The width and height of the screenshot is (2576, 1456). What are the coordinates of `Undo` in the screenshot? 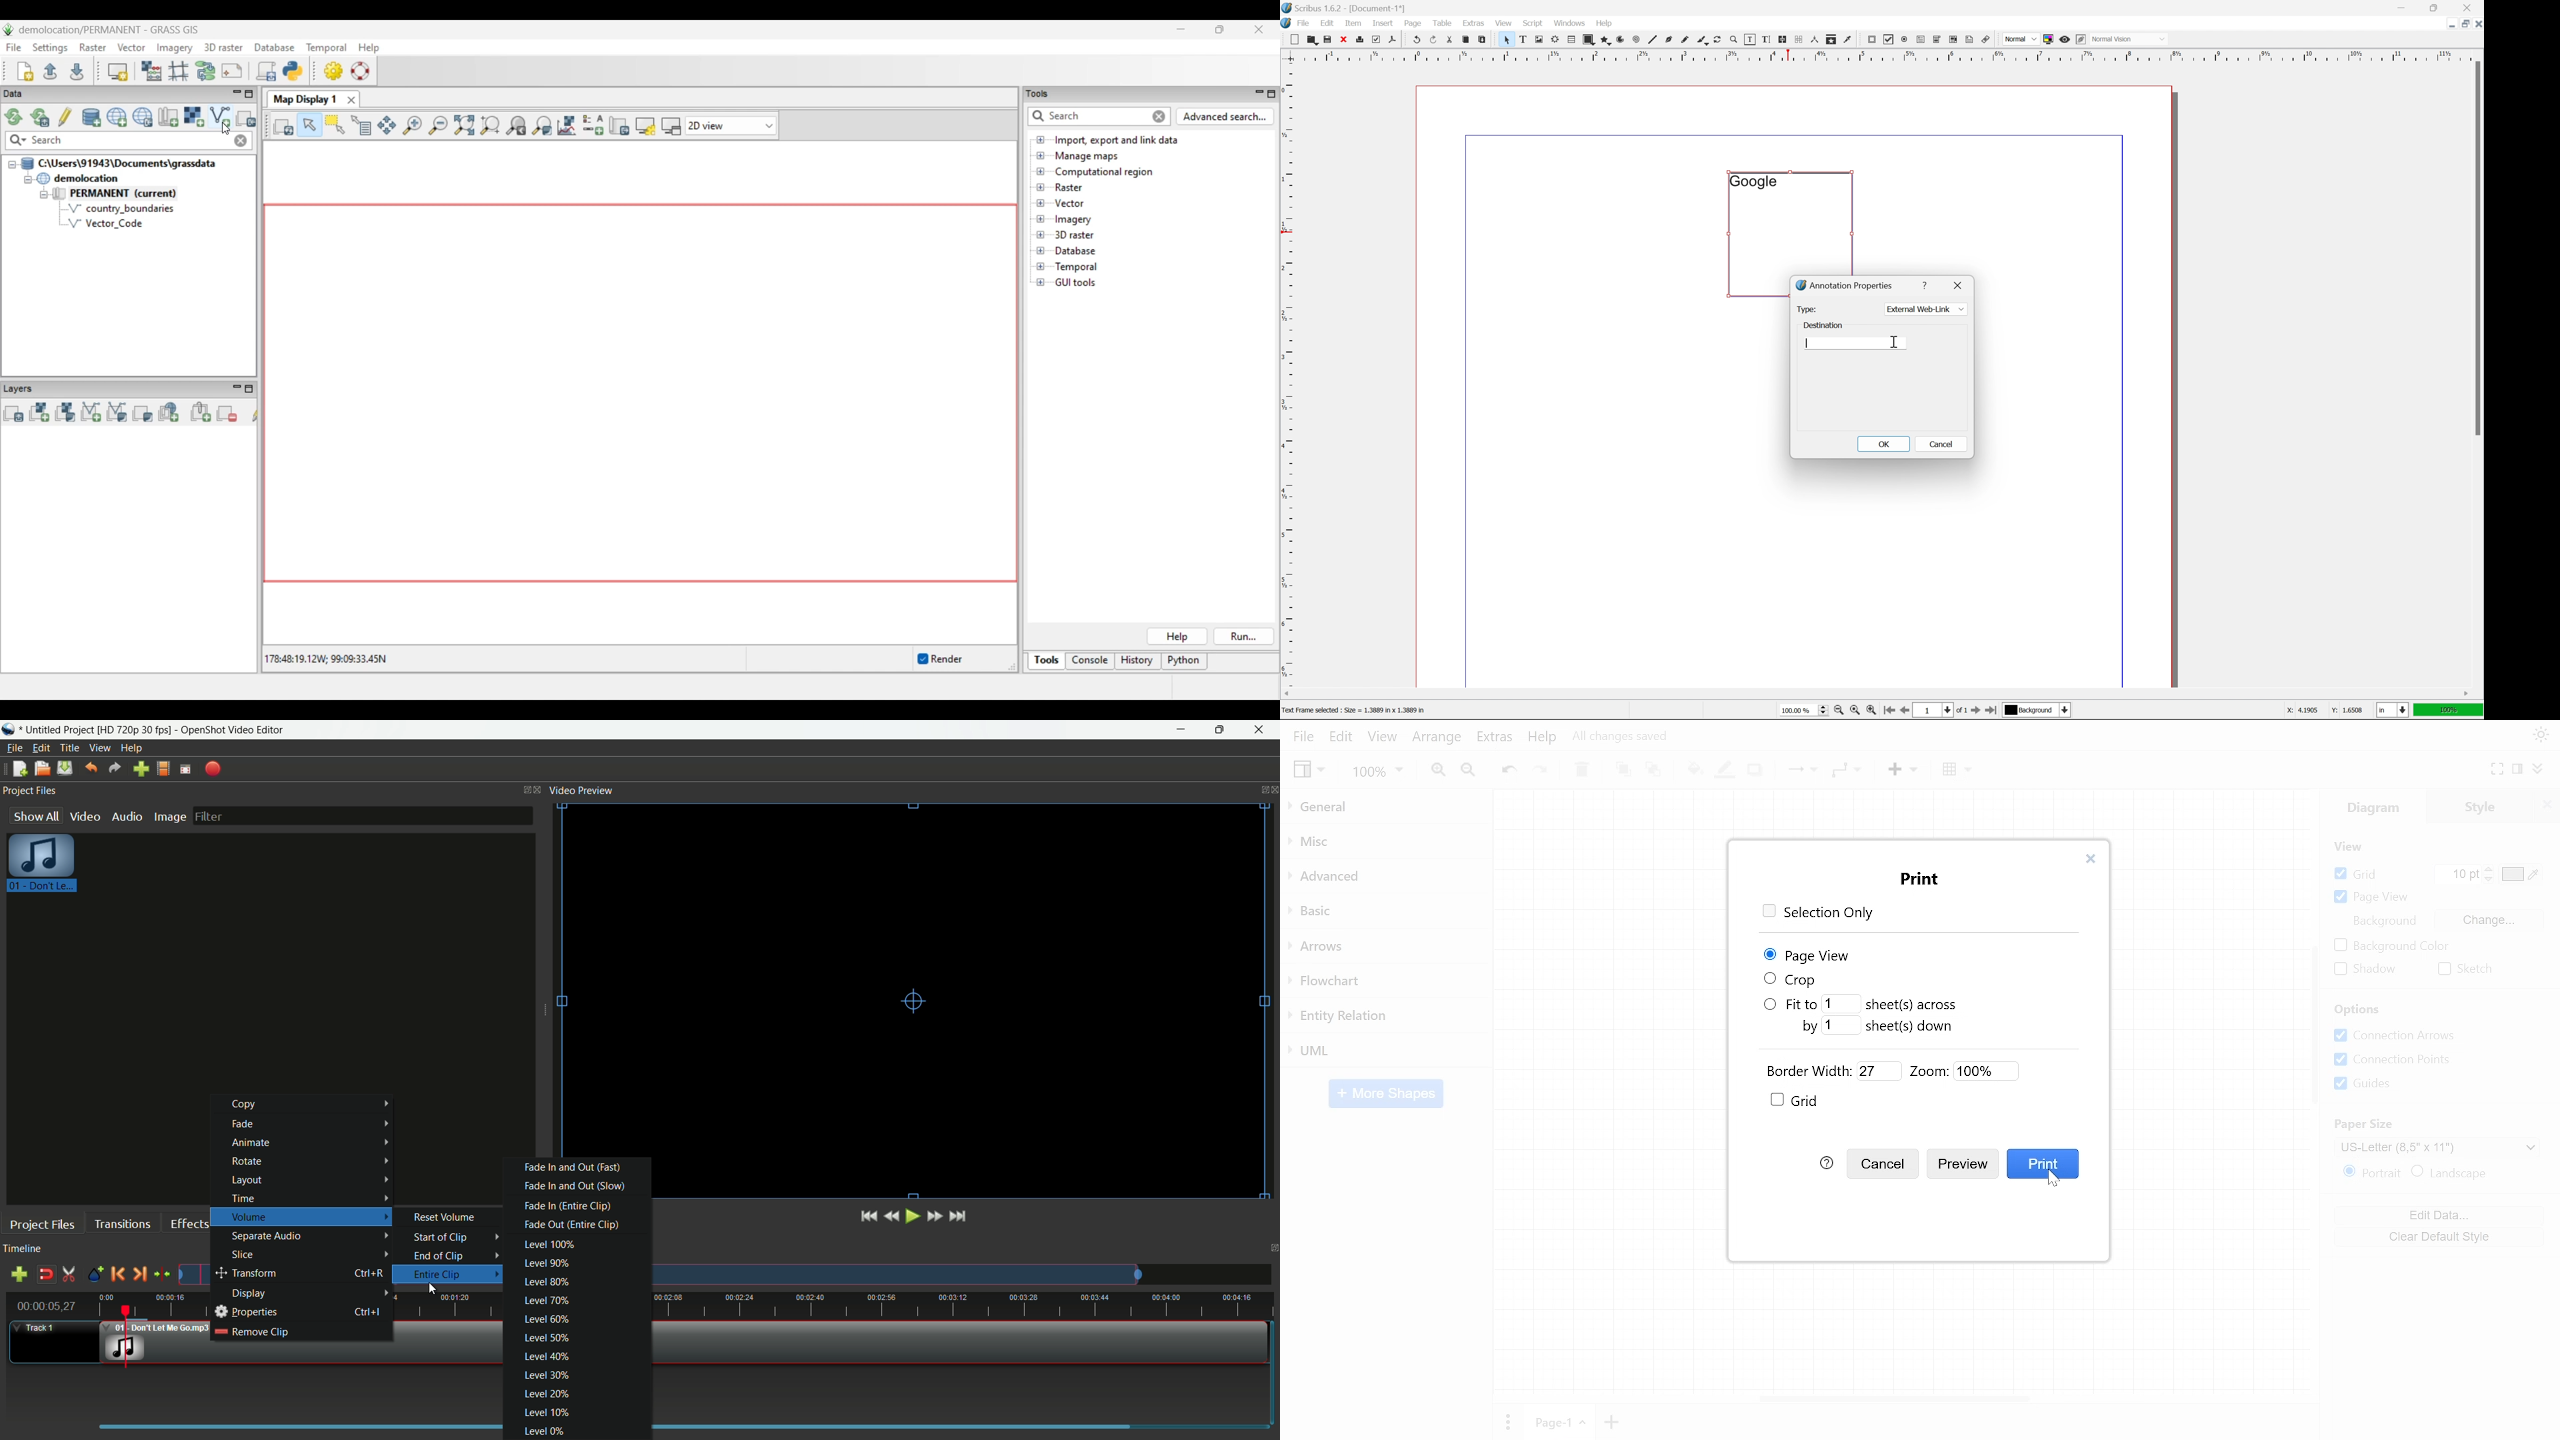 It's located at (1509, 772).